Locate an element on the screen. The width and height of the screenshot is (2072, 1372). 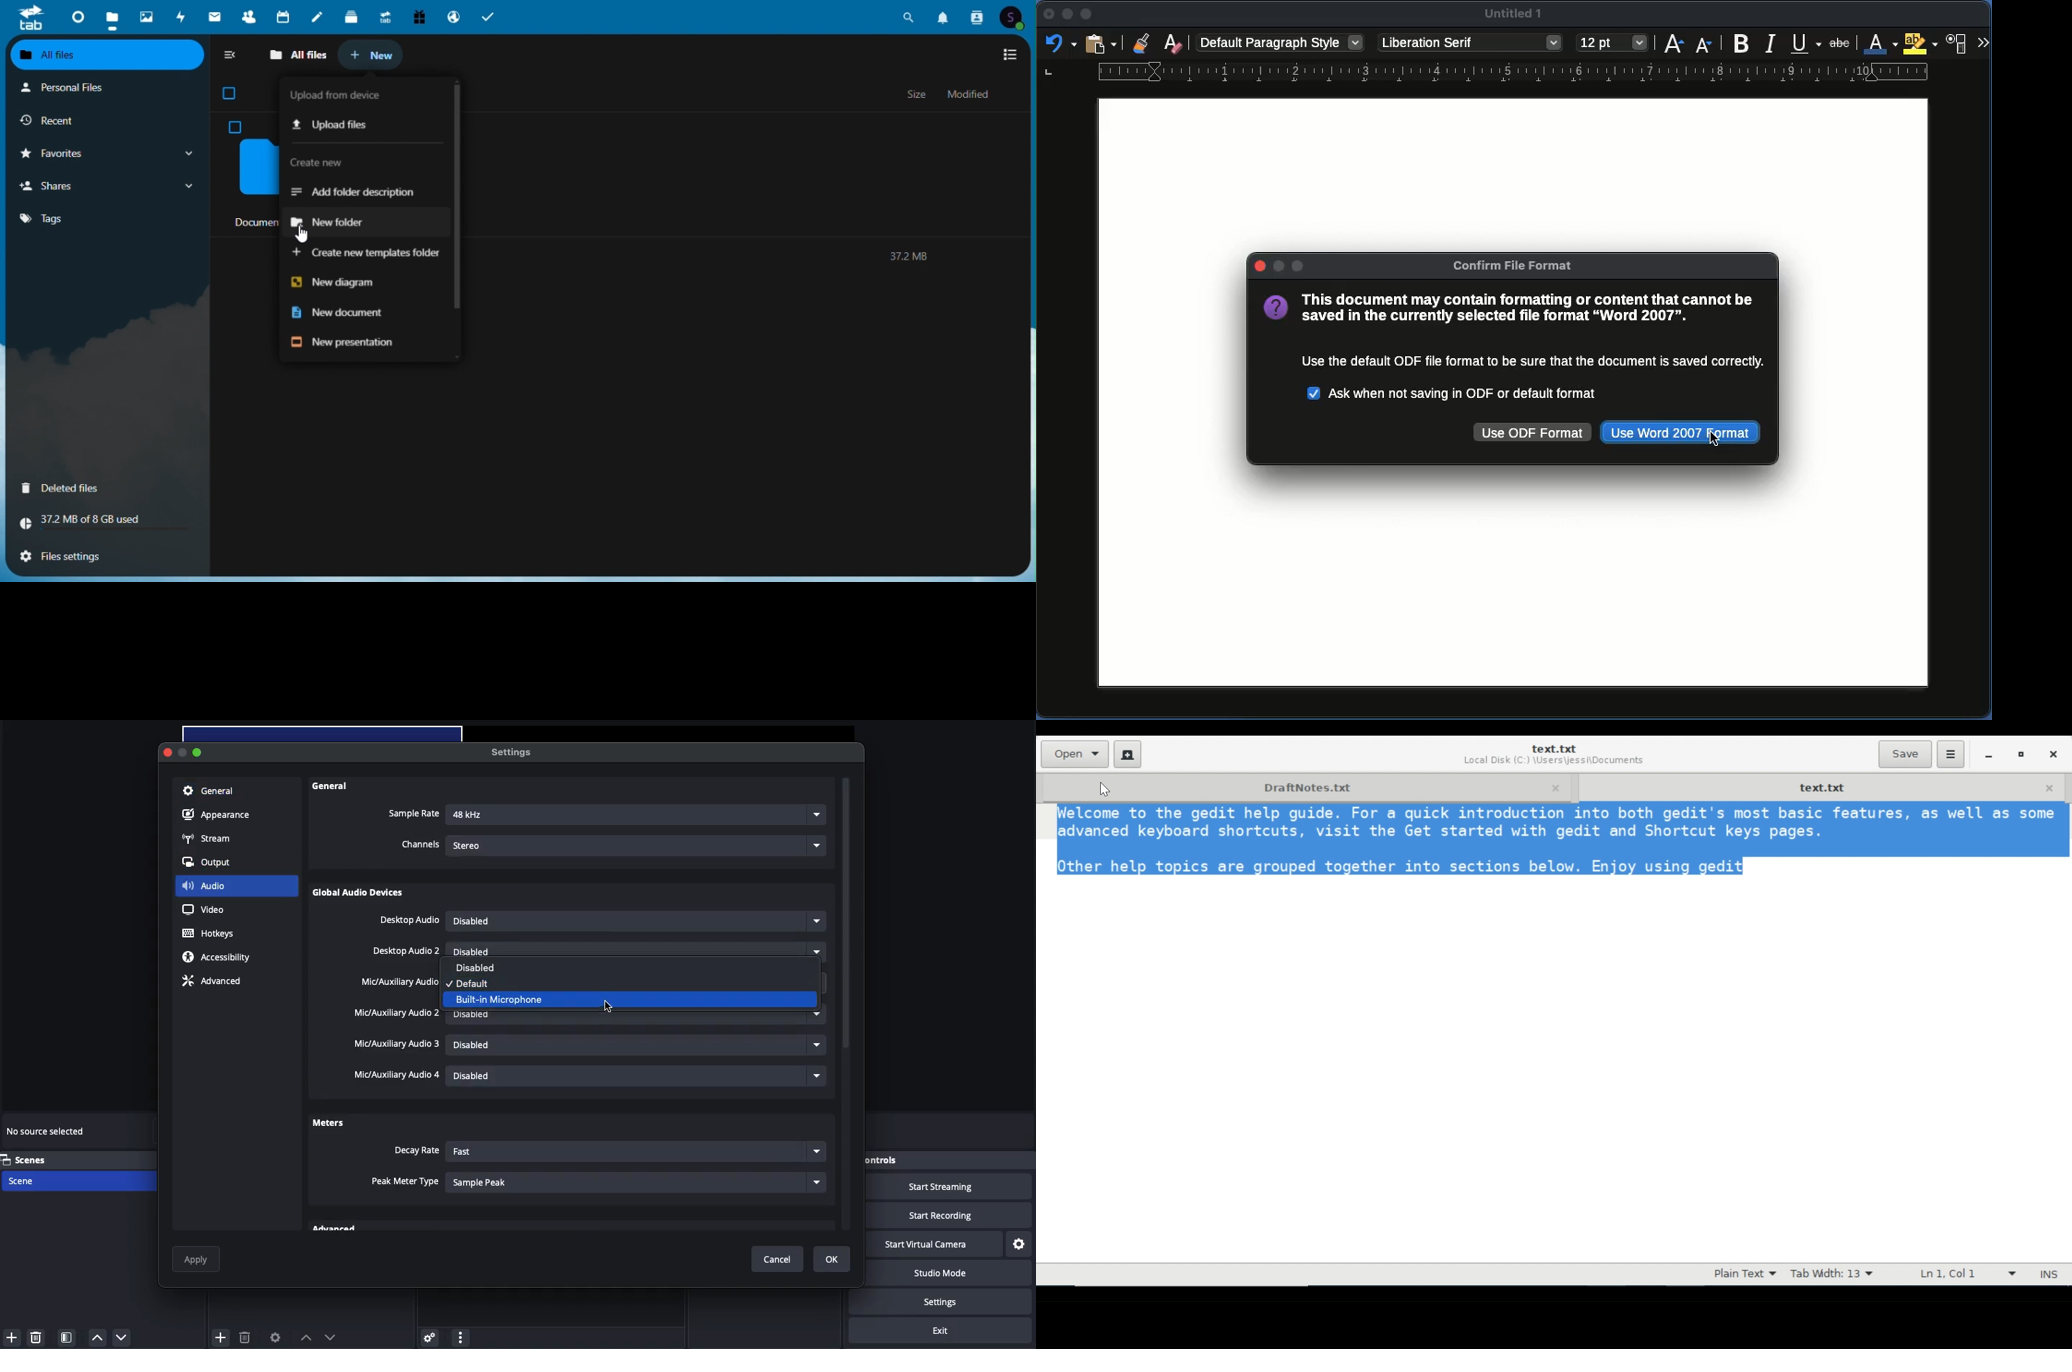
Recent is located at coordinates (101, 123).